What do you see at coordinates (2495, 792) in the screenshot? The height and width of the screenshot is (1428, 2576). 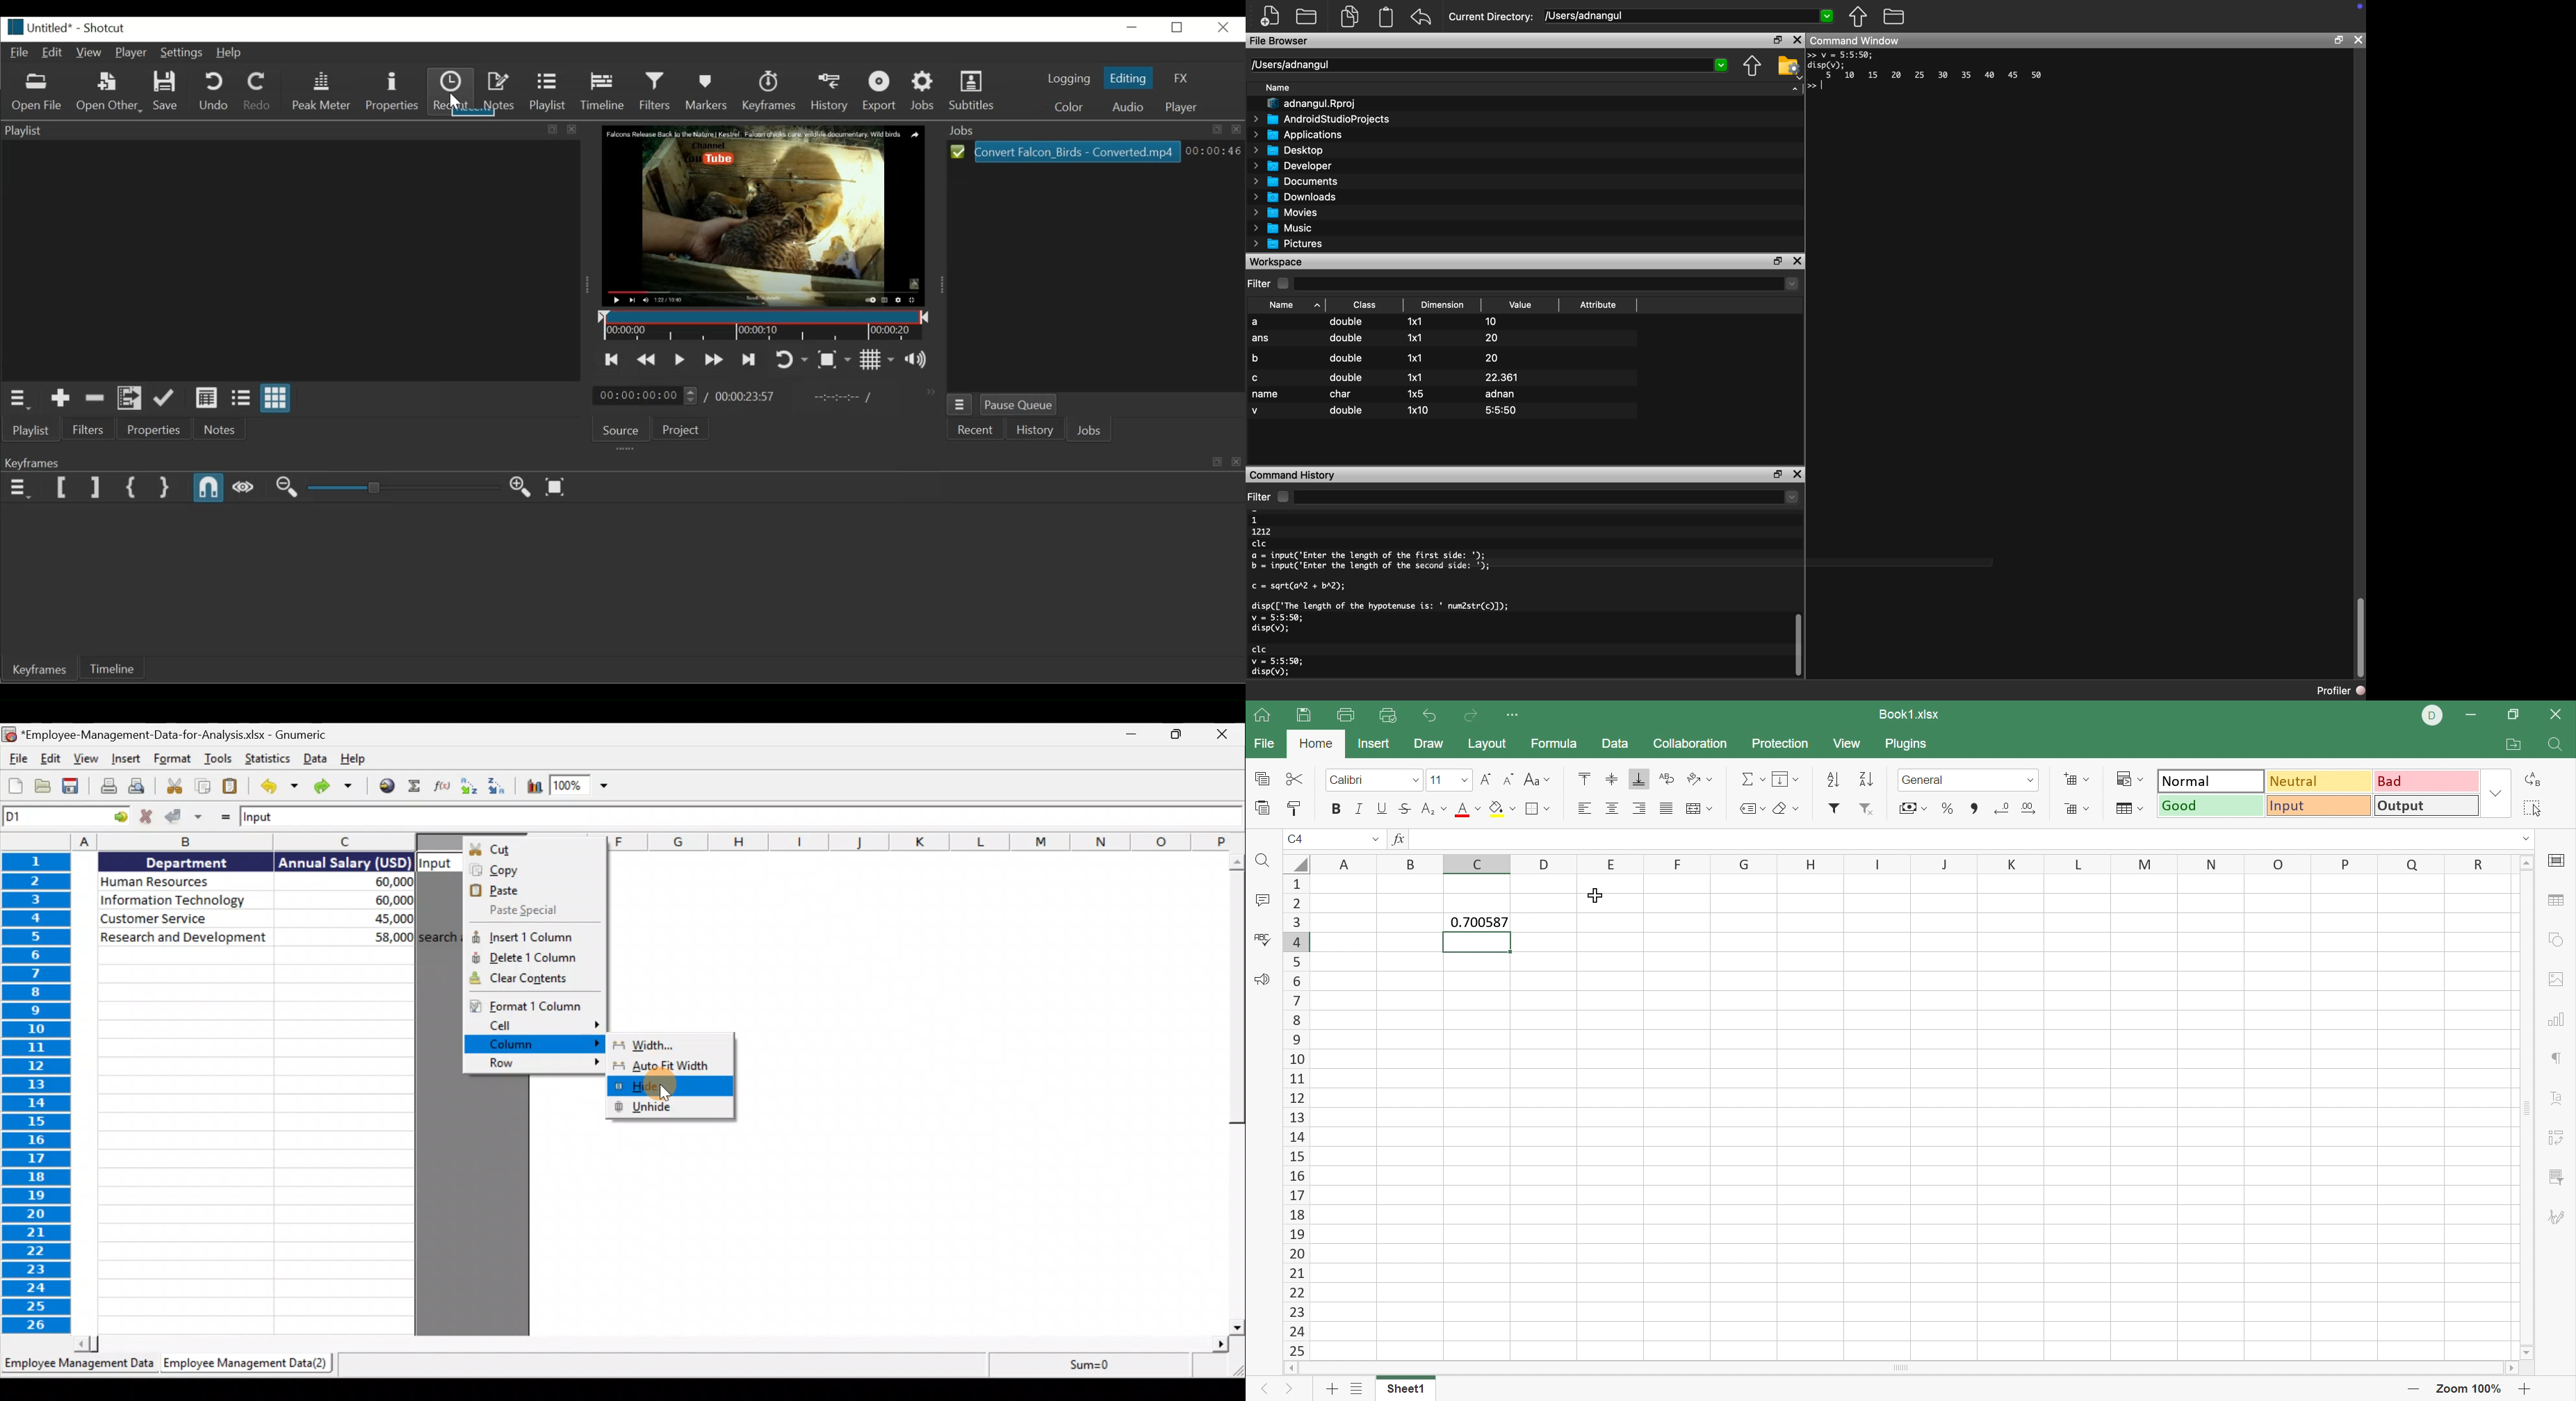 I see `Drop` at bounding box center [2495, 792].